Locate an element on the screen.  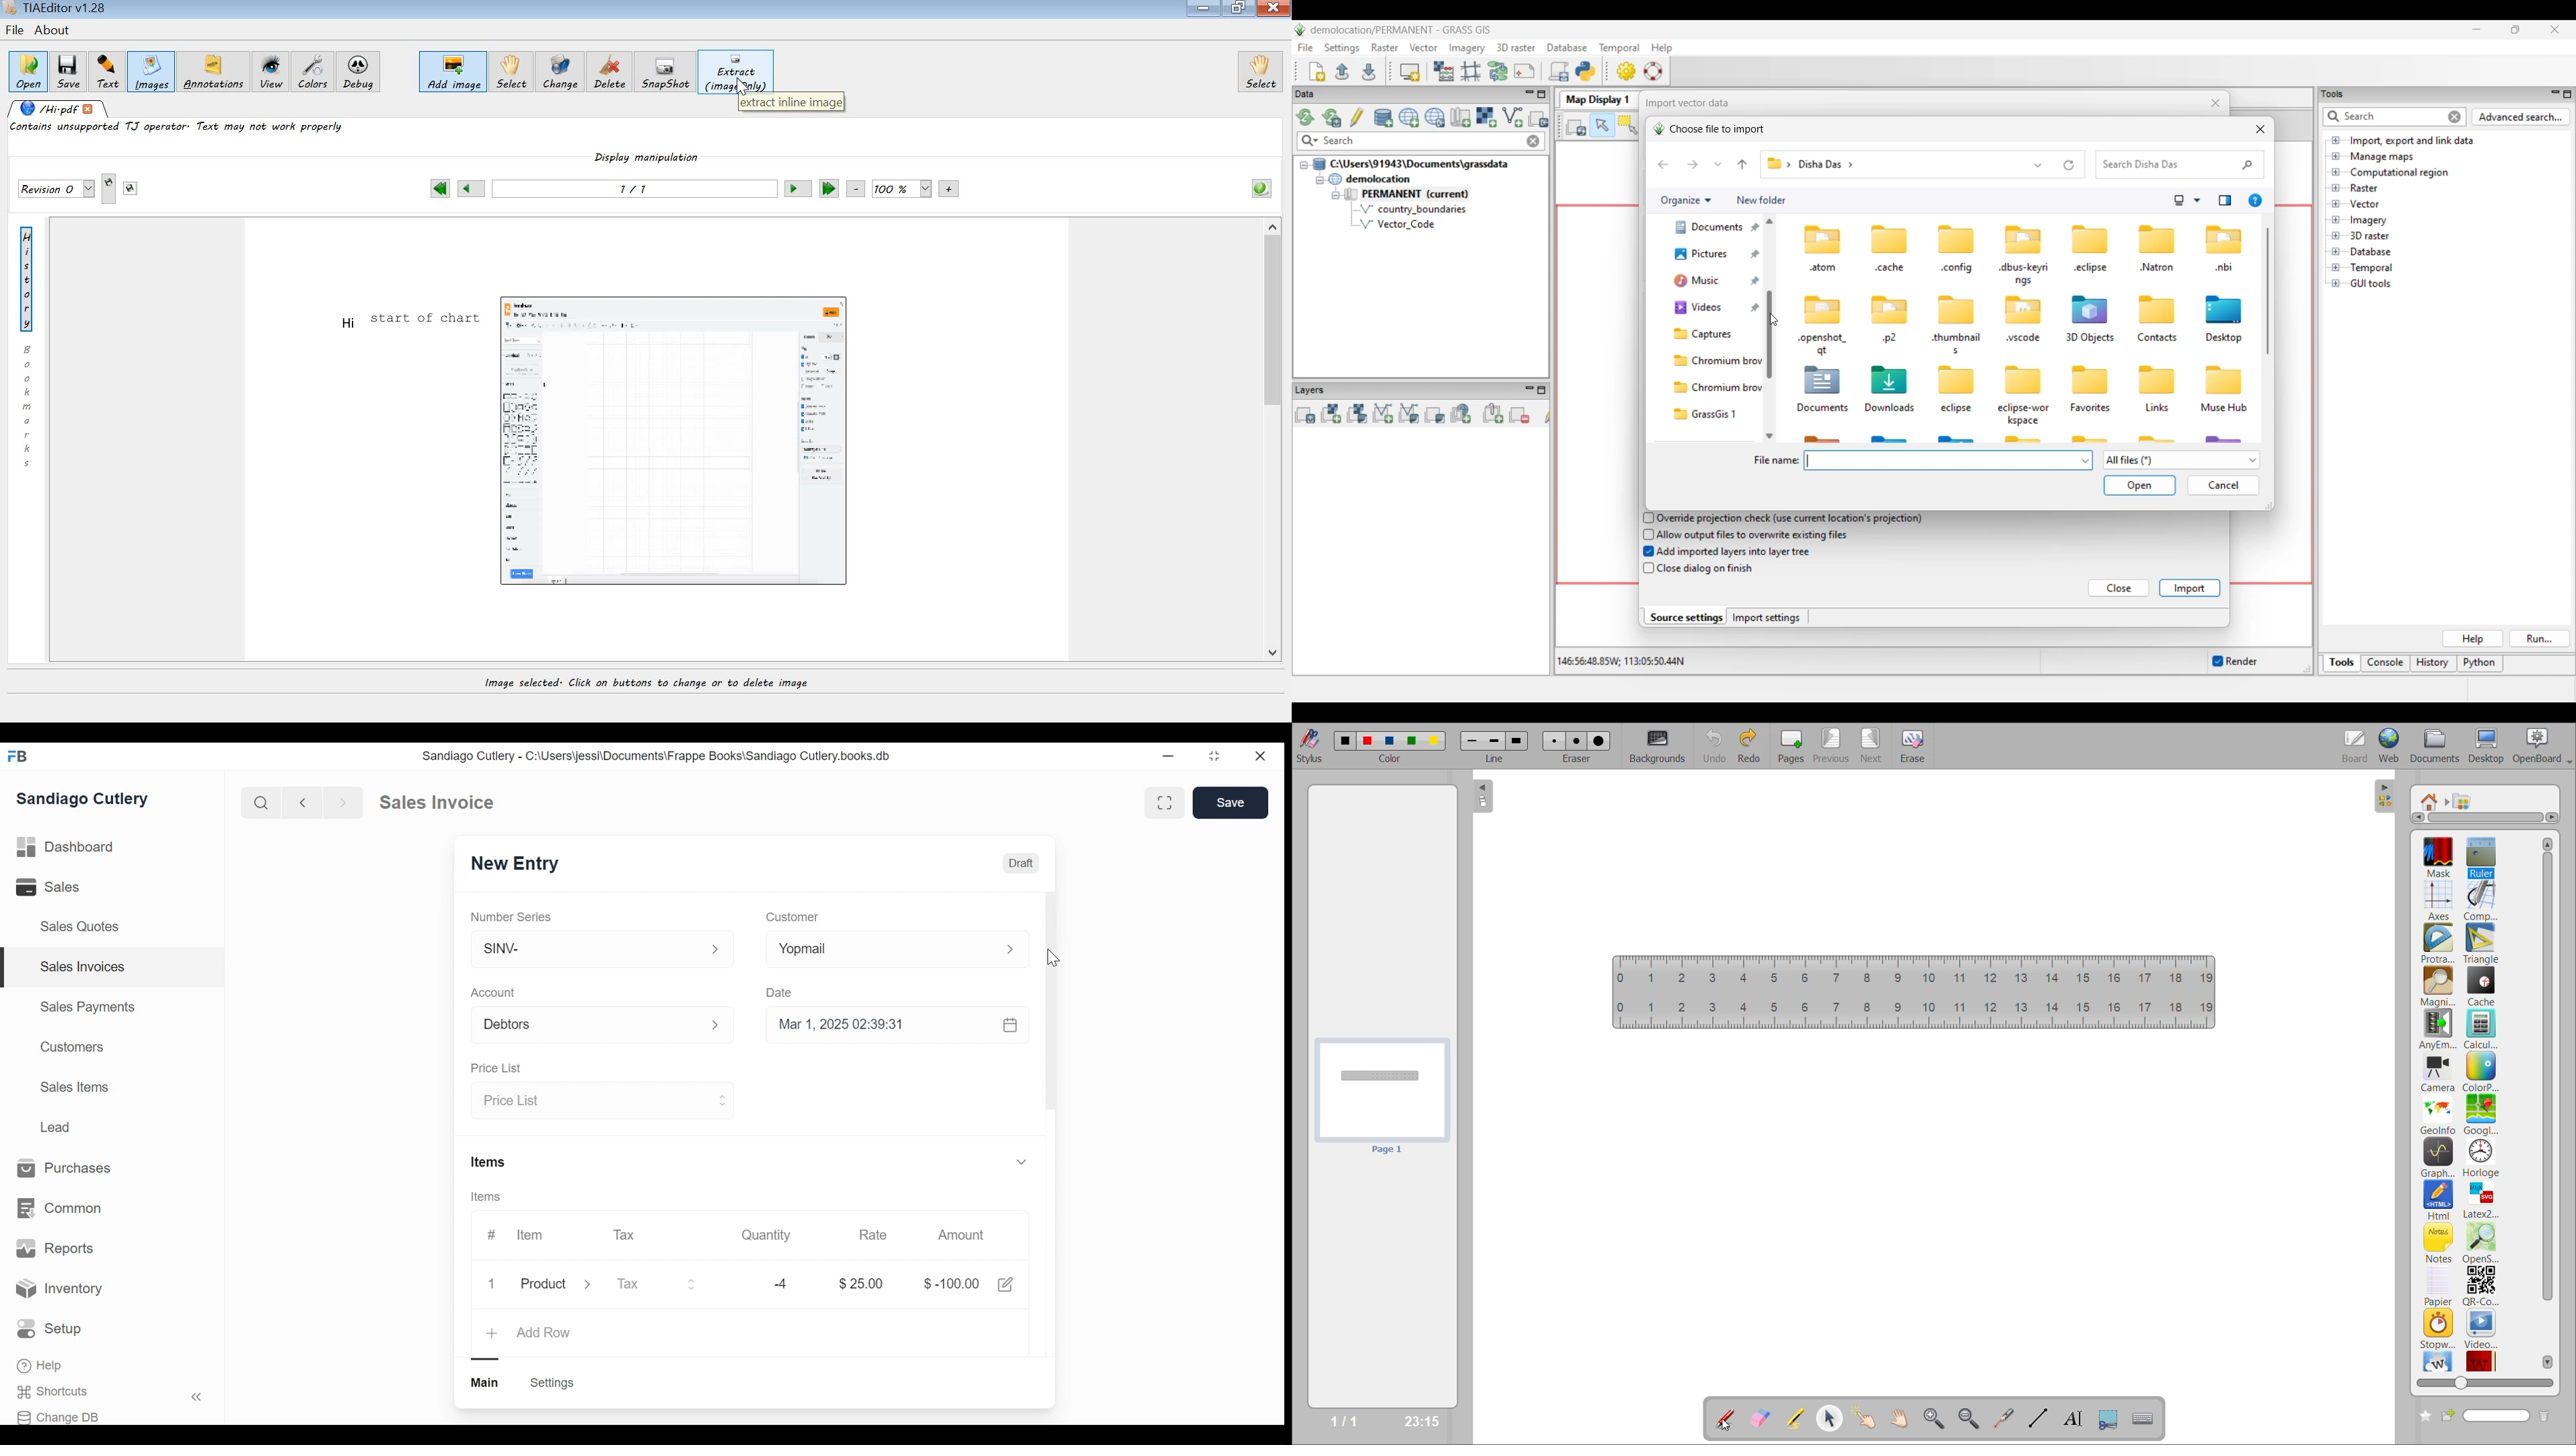
html is located at coordinates (2440, 1201).